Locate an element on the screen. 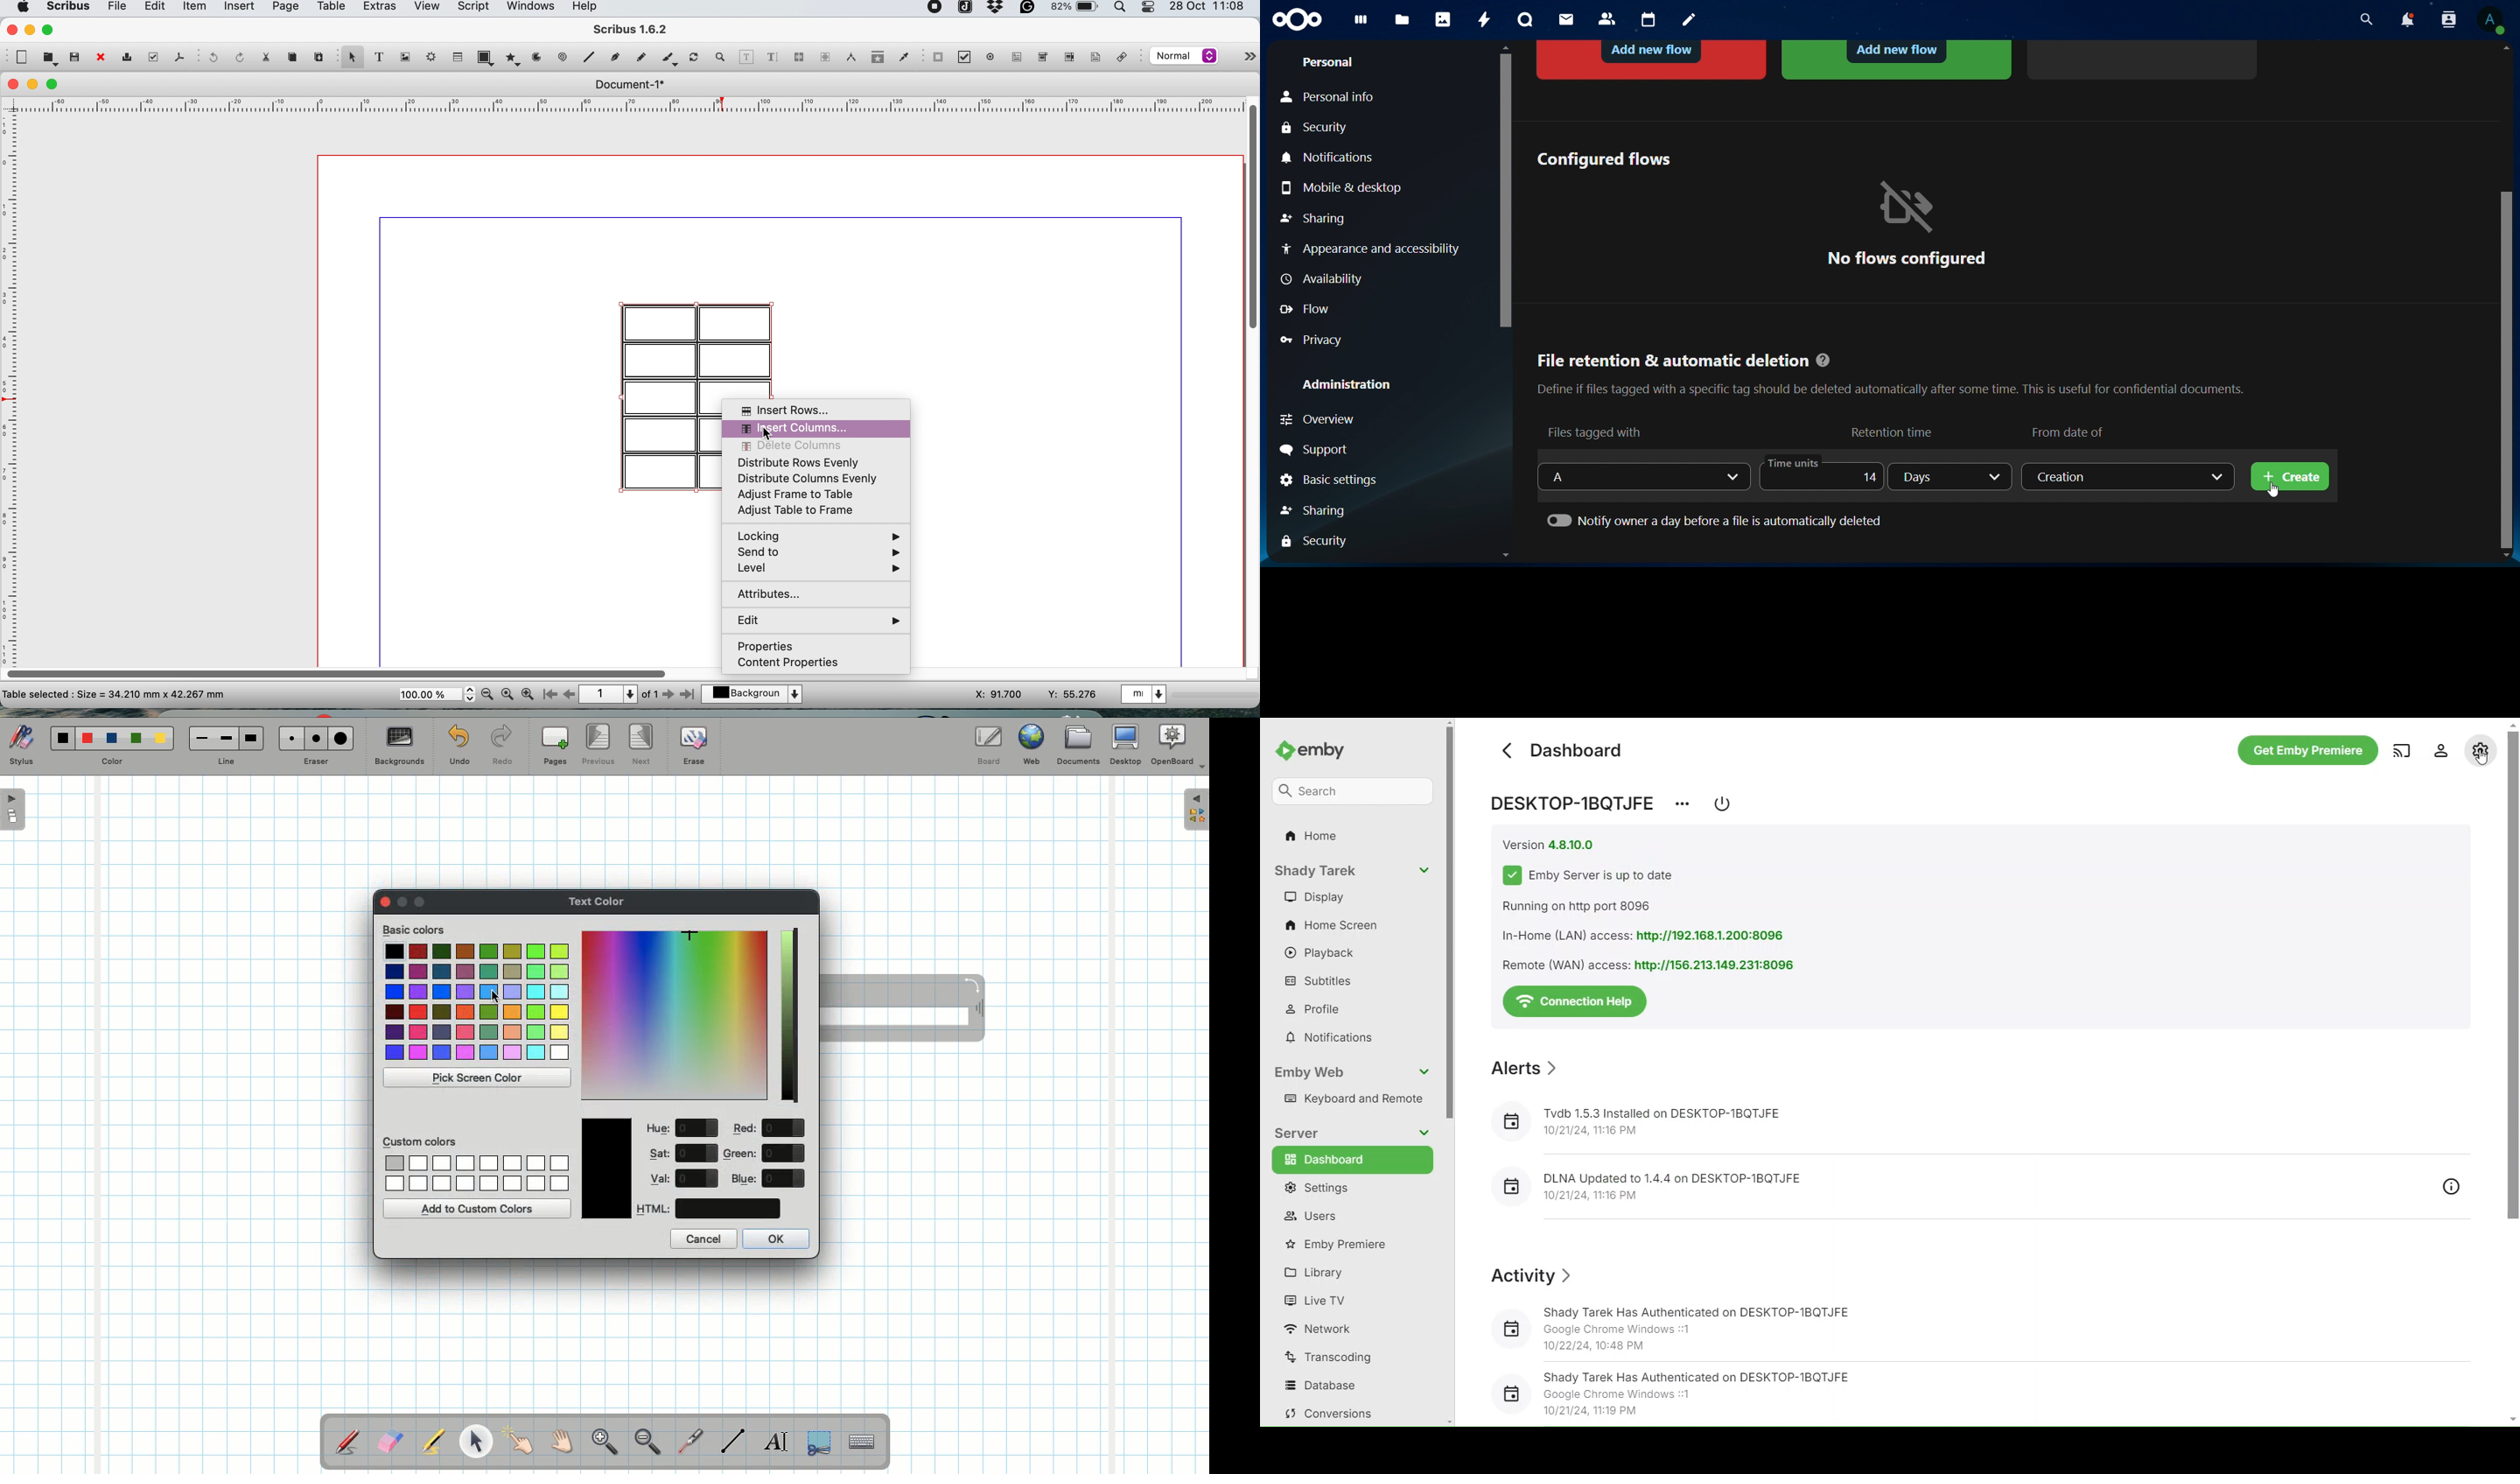  edit is located at coordinates (817, 620).